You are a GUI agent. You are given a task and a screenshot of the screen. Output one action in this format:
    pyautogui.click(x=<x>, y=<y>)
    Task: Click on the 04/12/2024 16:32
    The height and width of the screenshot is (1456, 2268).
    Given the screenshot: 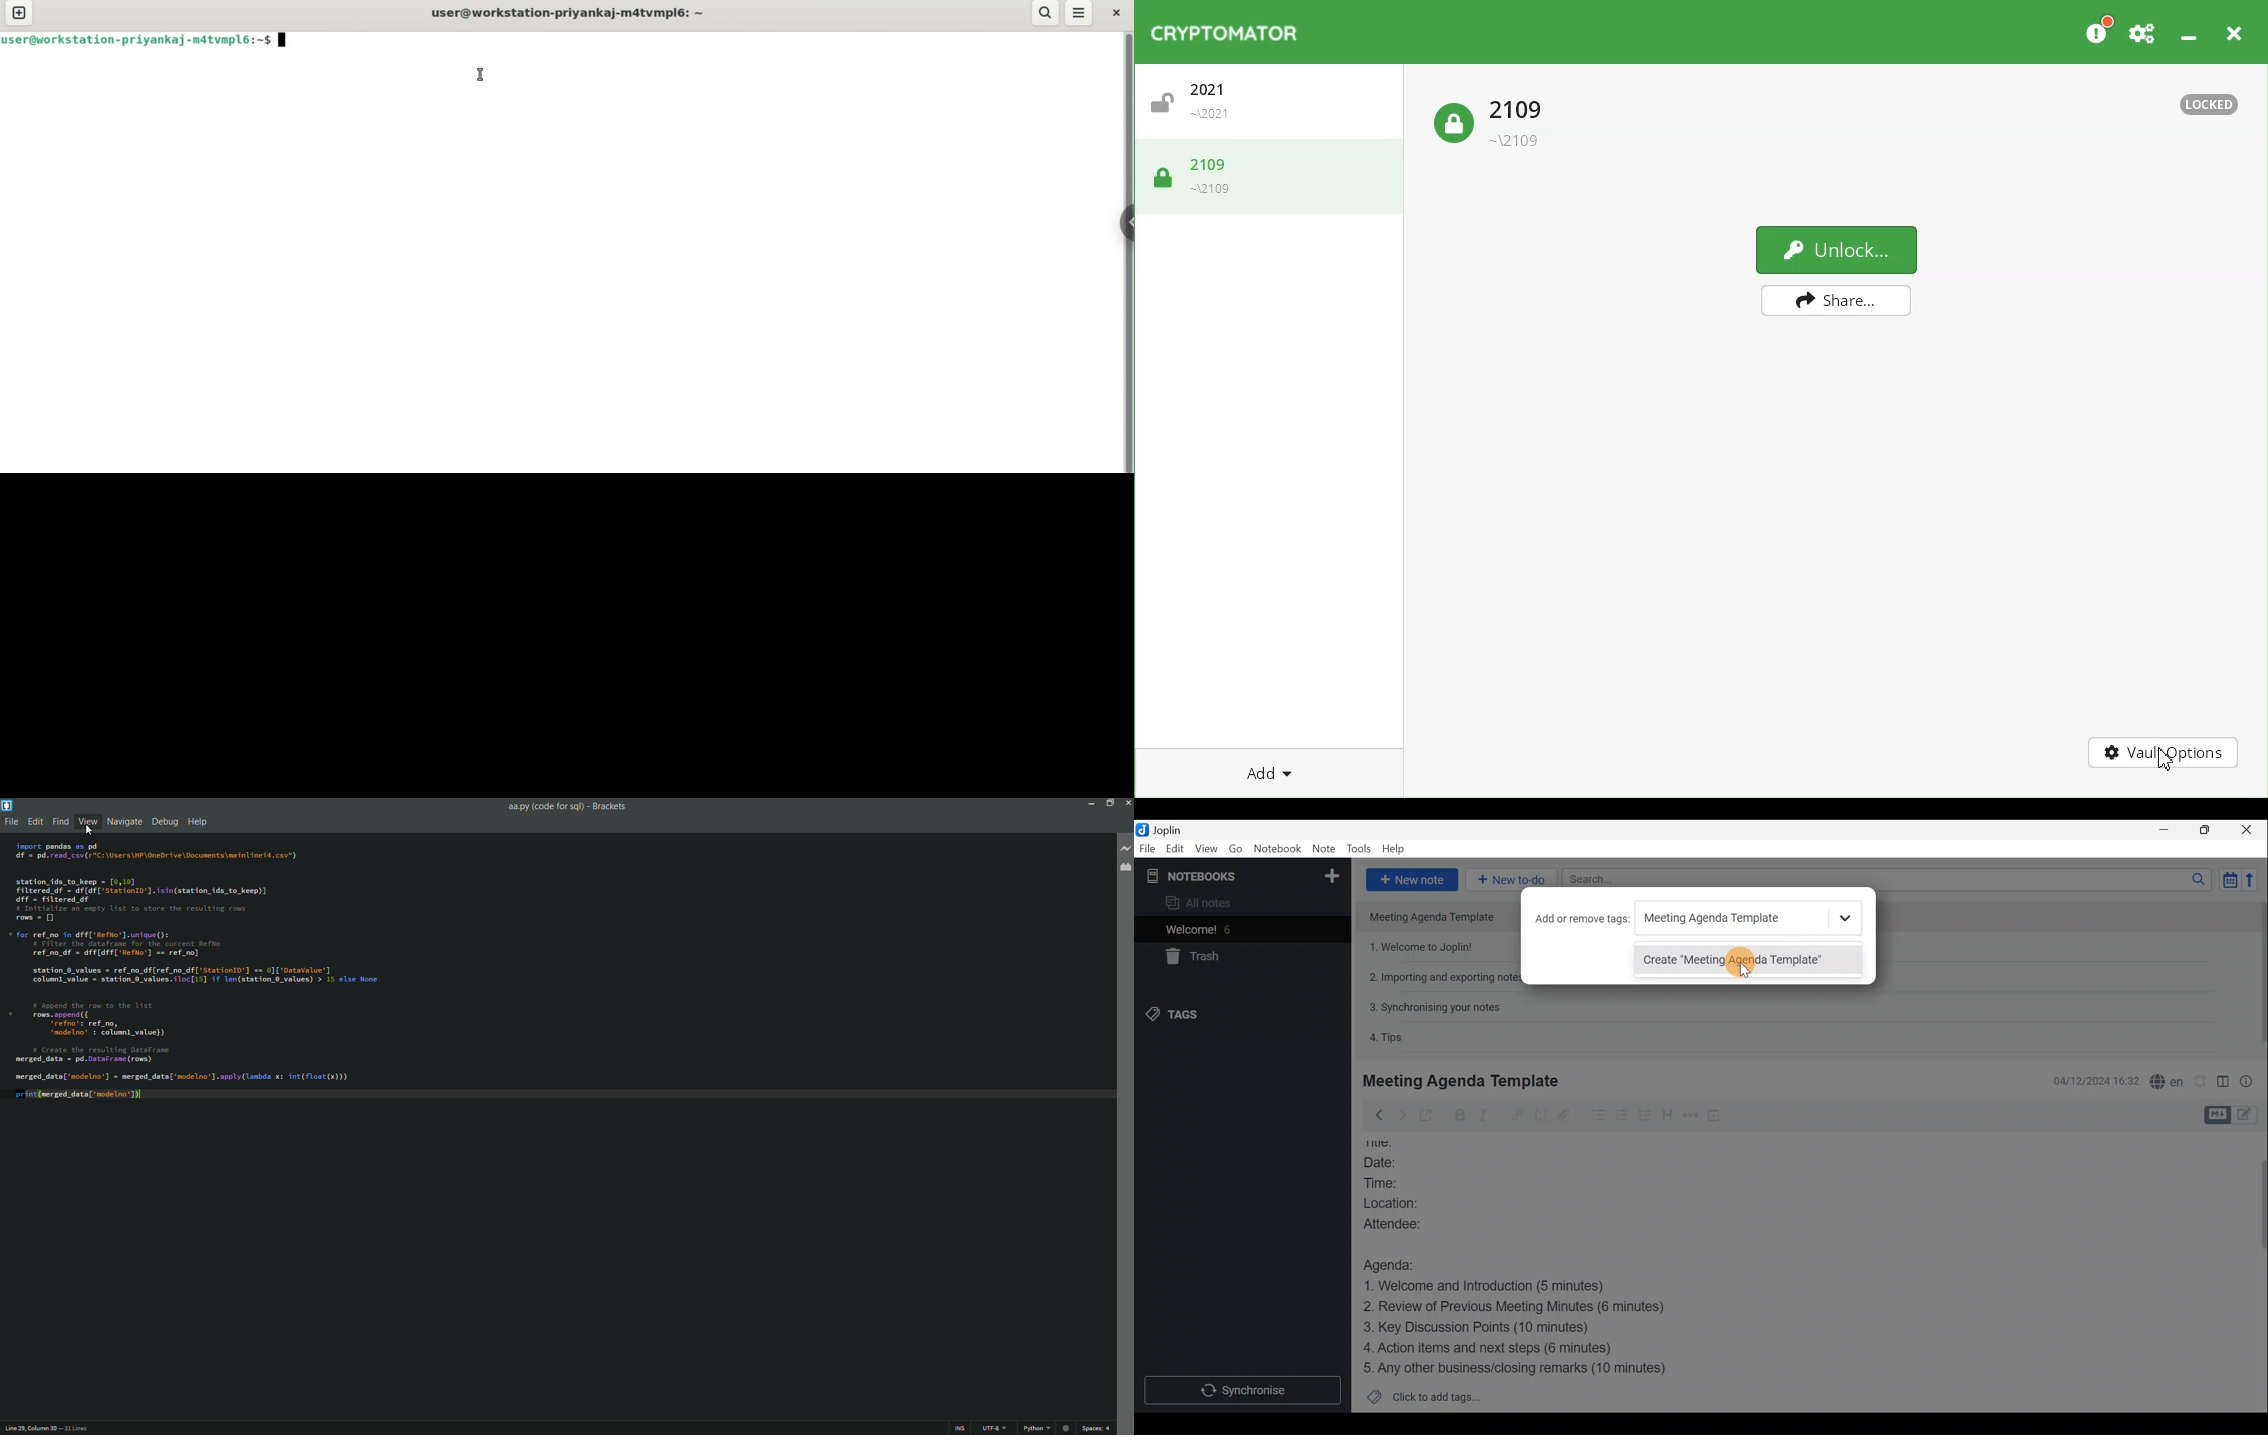 What is the action you would take?
    pyautogui.click(x=2090, y=1080)
    